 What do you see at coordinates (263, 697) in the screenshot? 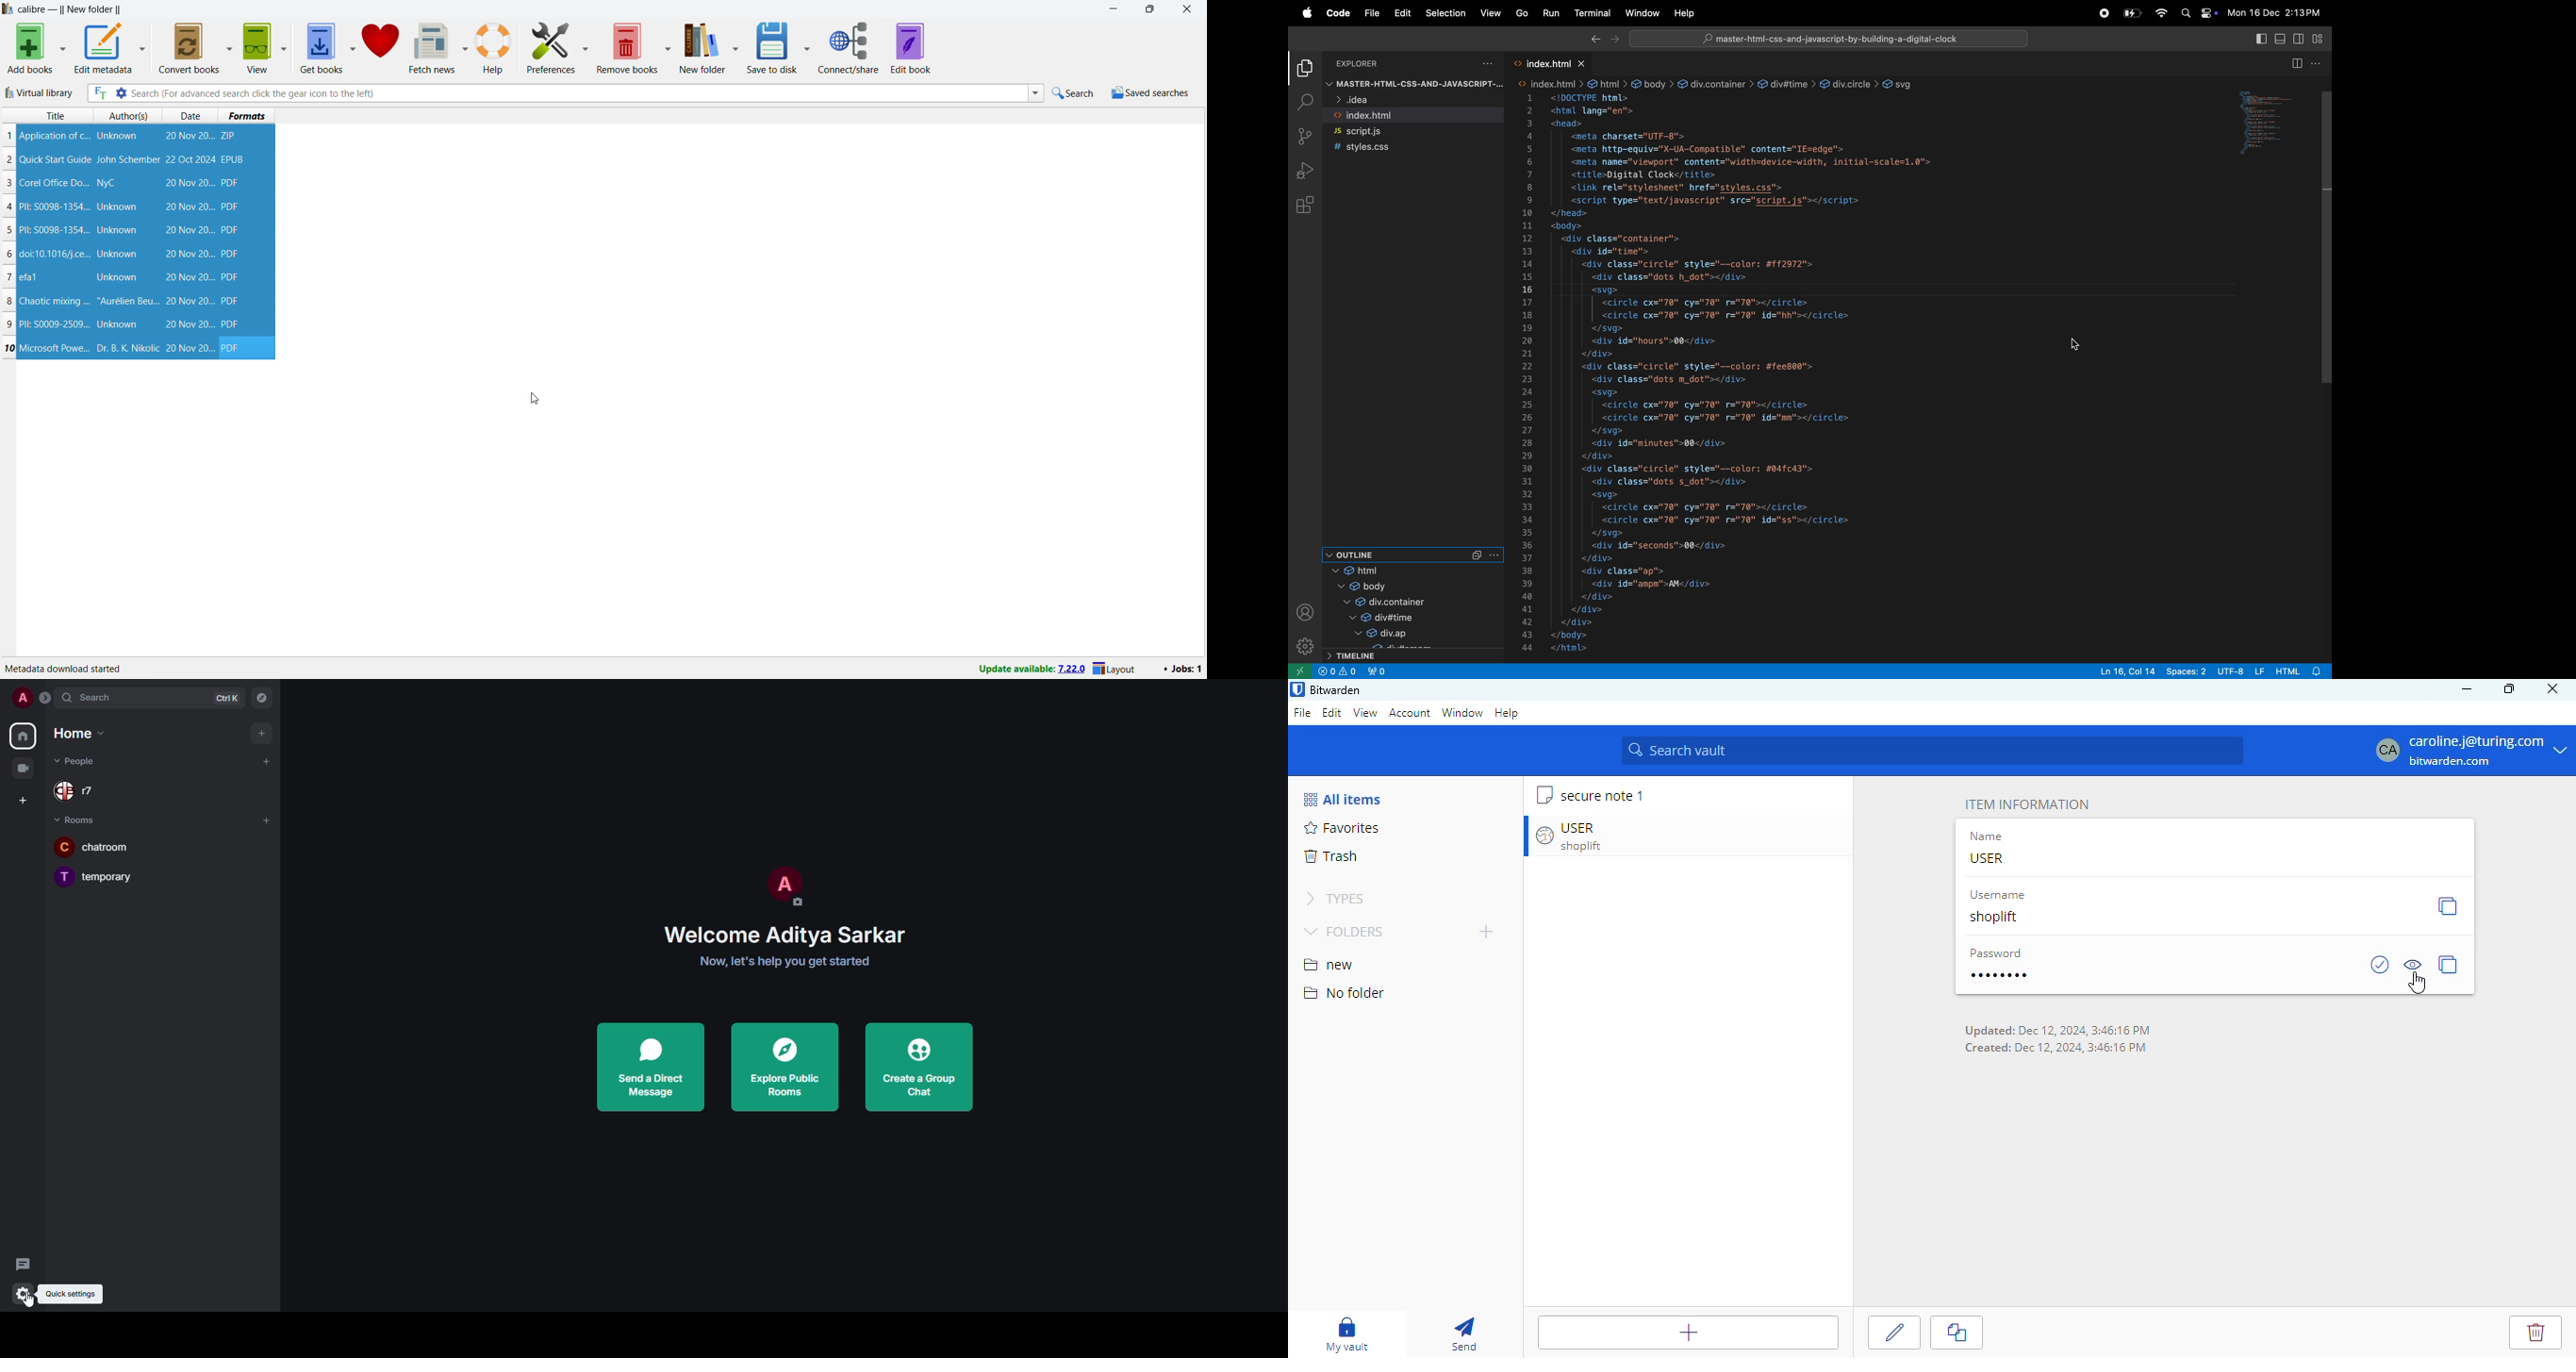
I see `navigator` at bounding box center [263, 697].